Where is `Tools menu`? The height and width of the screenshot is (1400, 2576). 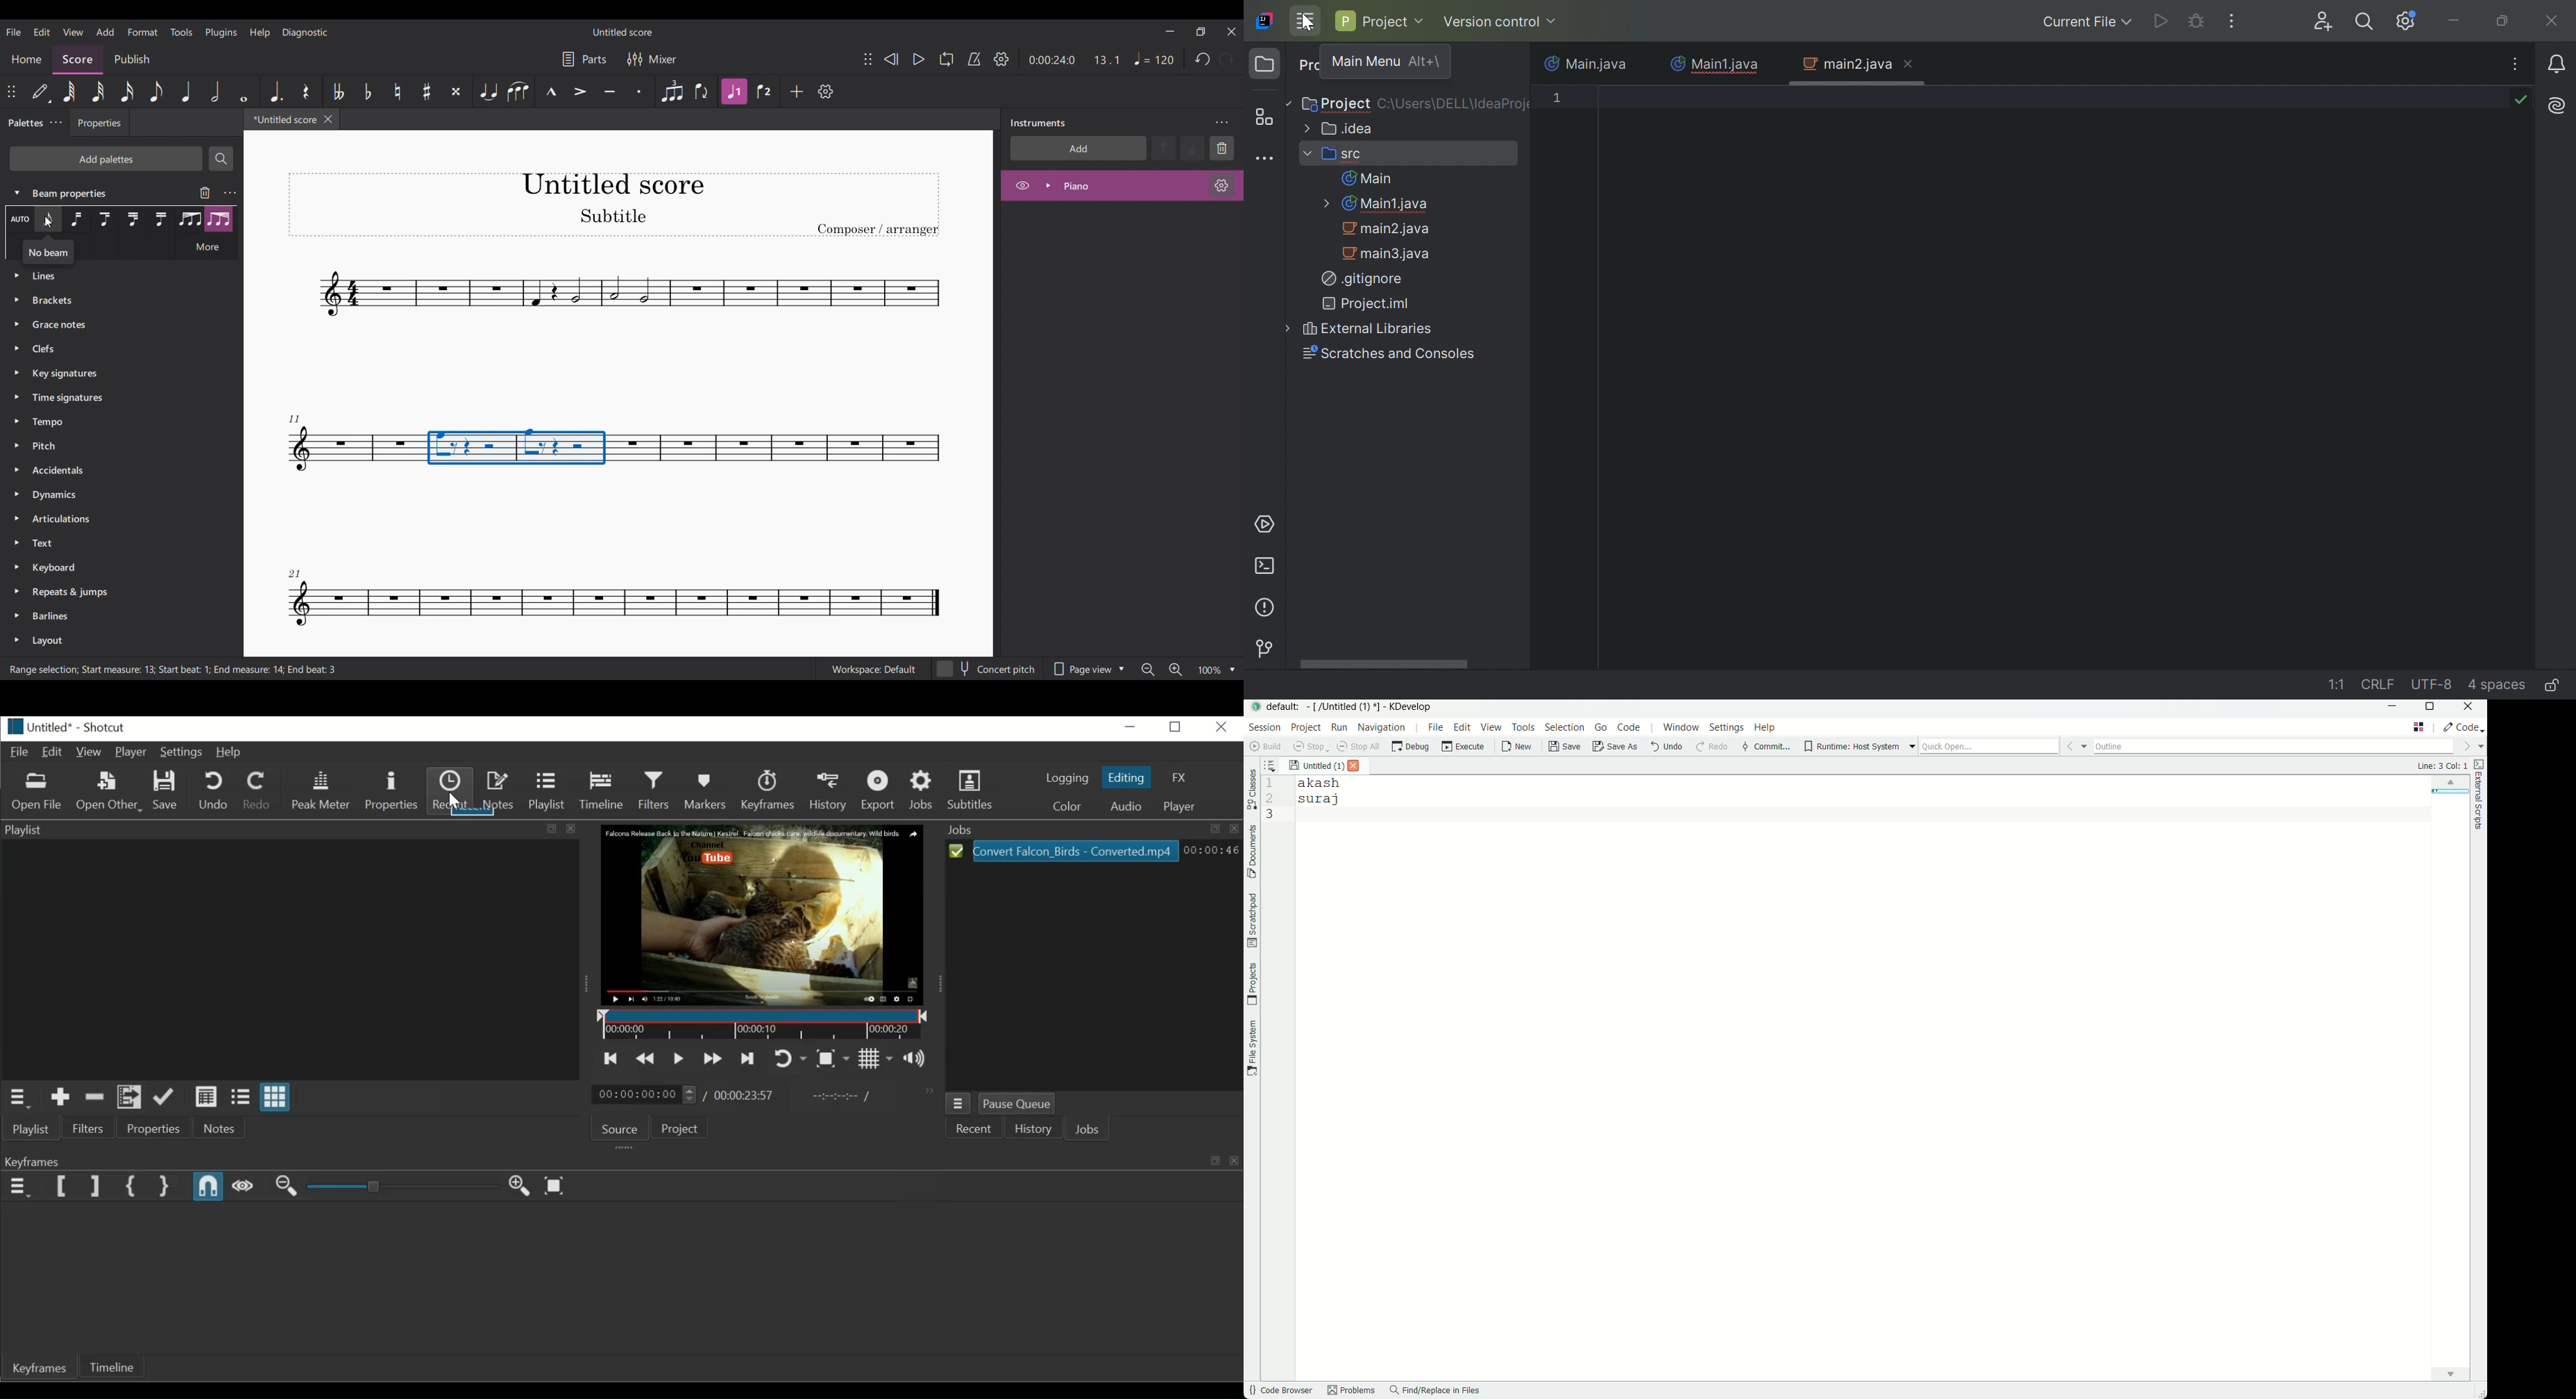 Tools menu is located at coordinates (182, 32).